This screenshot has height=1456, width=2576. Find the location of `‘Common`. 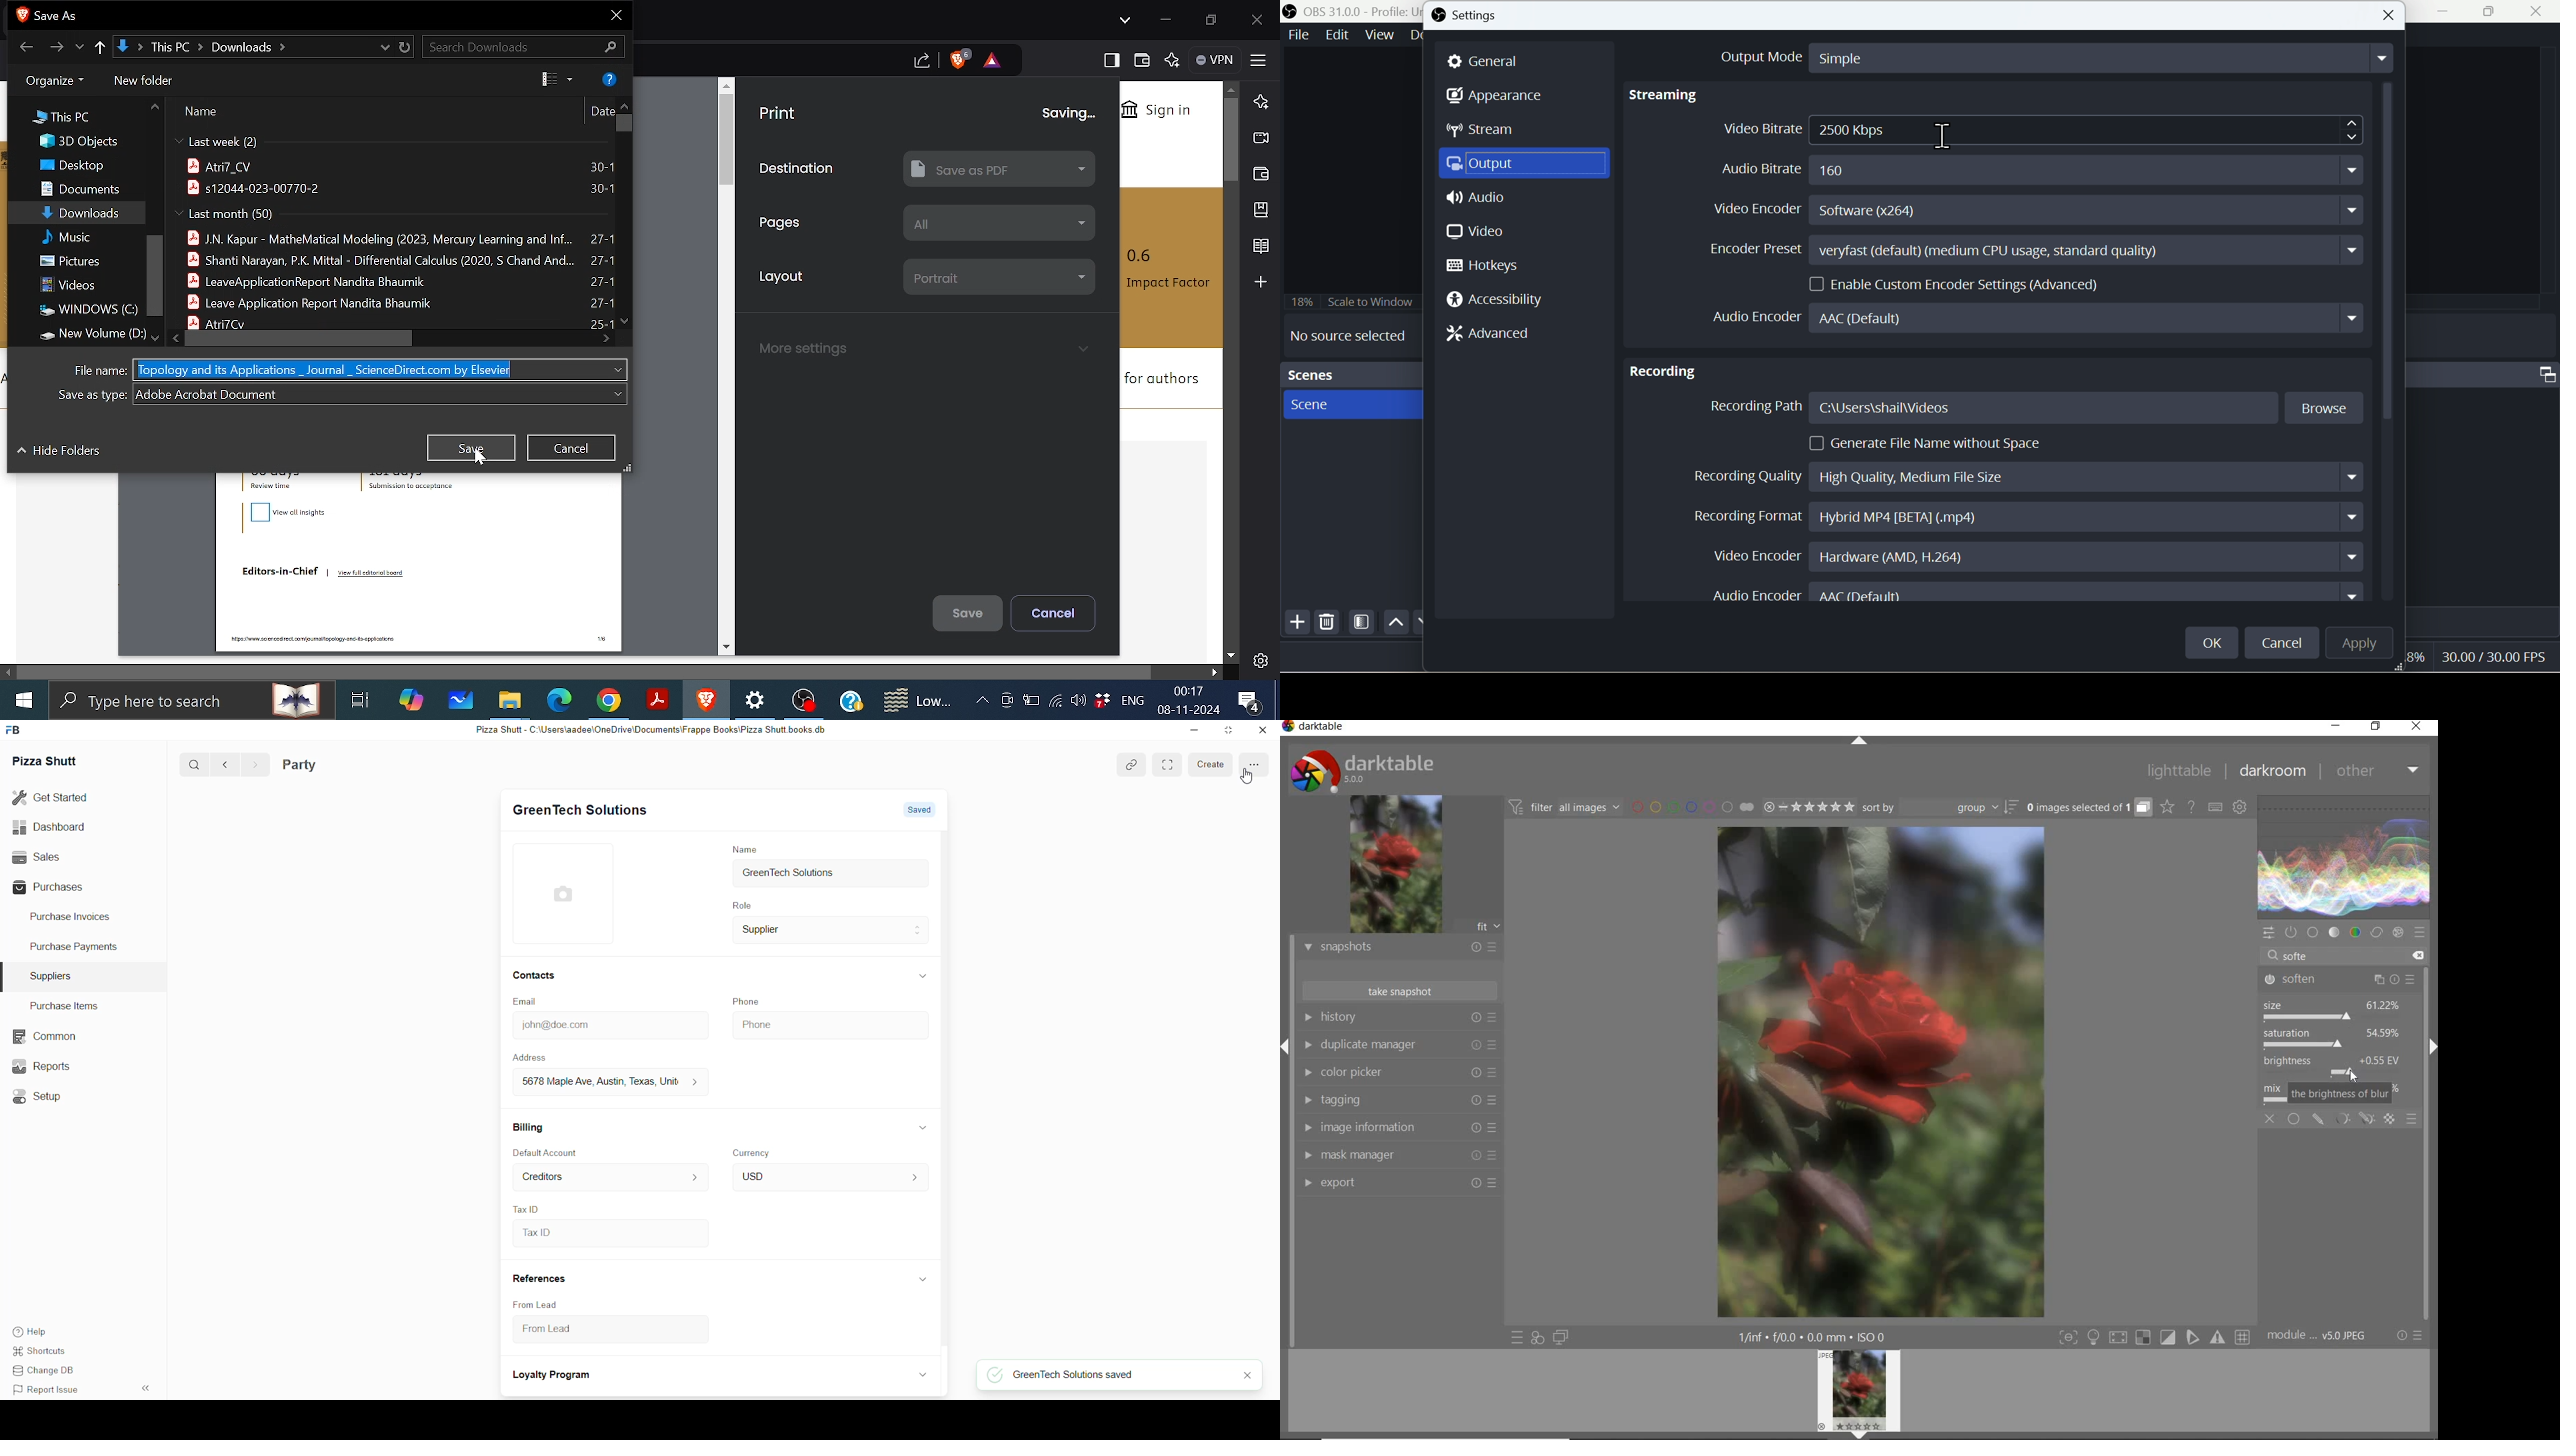

‘Common is located at coordinates (43, 1035).